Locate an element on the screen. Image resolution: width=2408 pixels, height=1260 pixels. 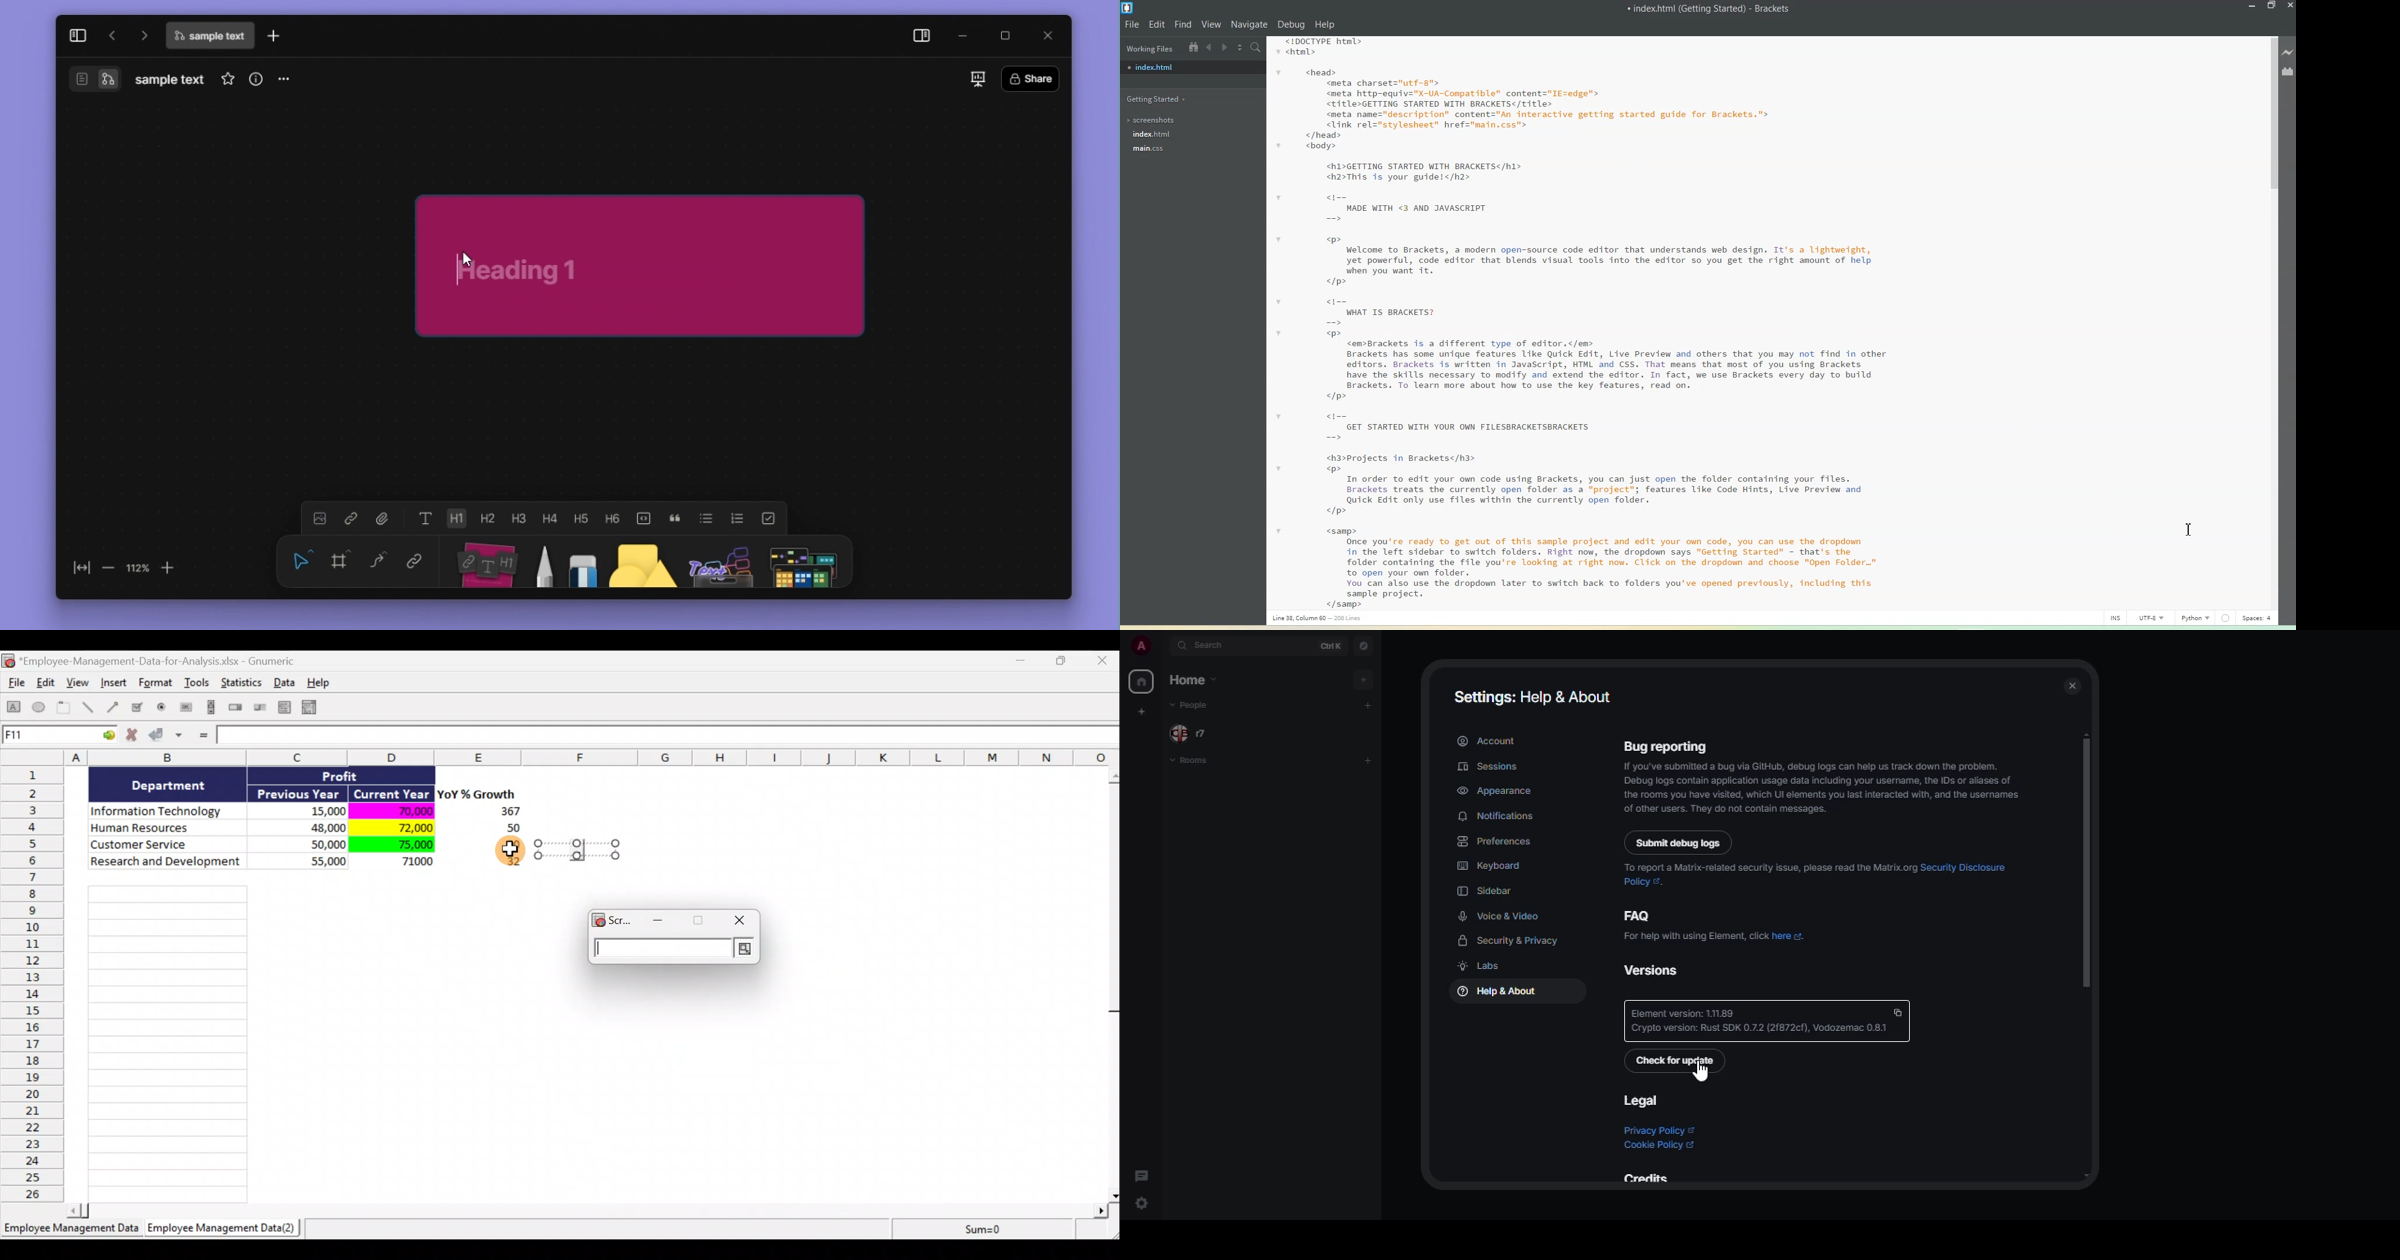
Formula bar is located at coordinates (669, 737).